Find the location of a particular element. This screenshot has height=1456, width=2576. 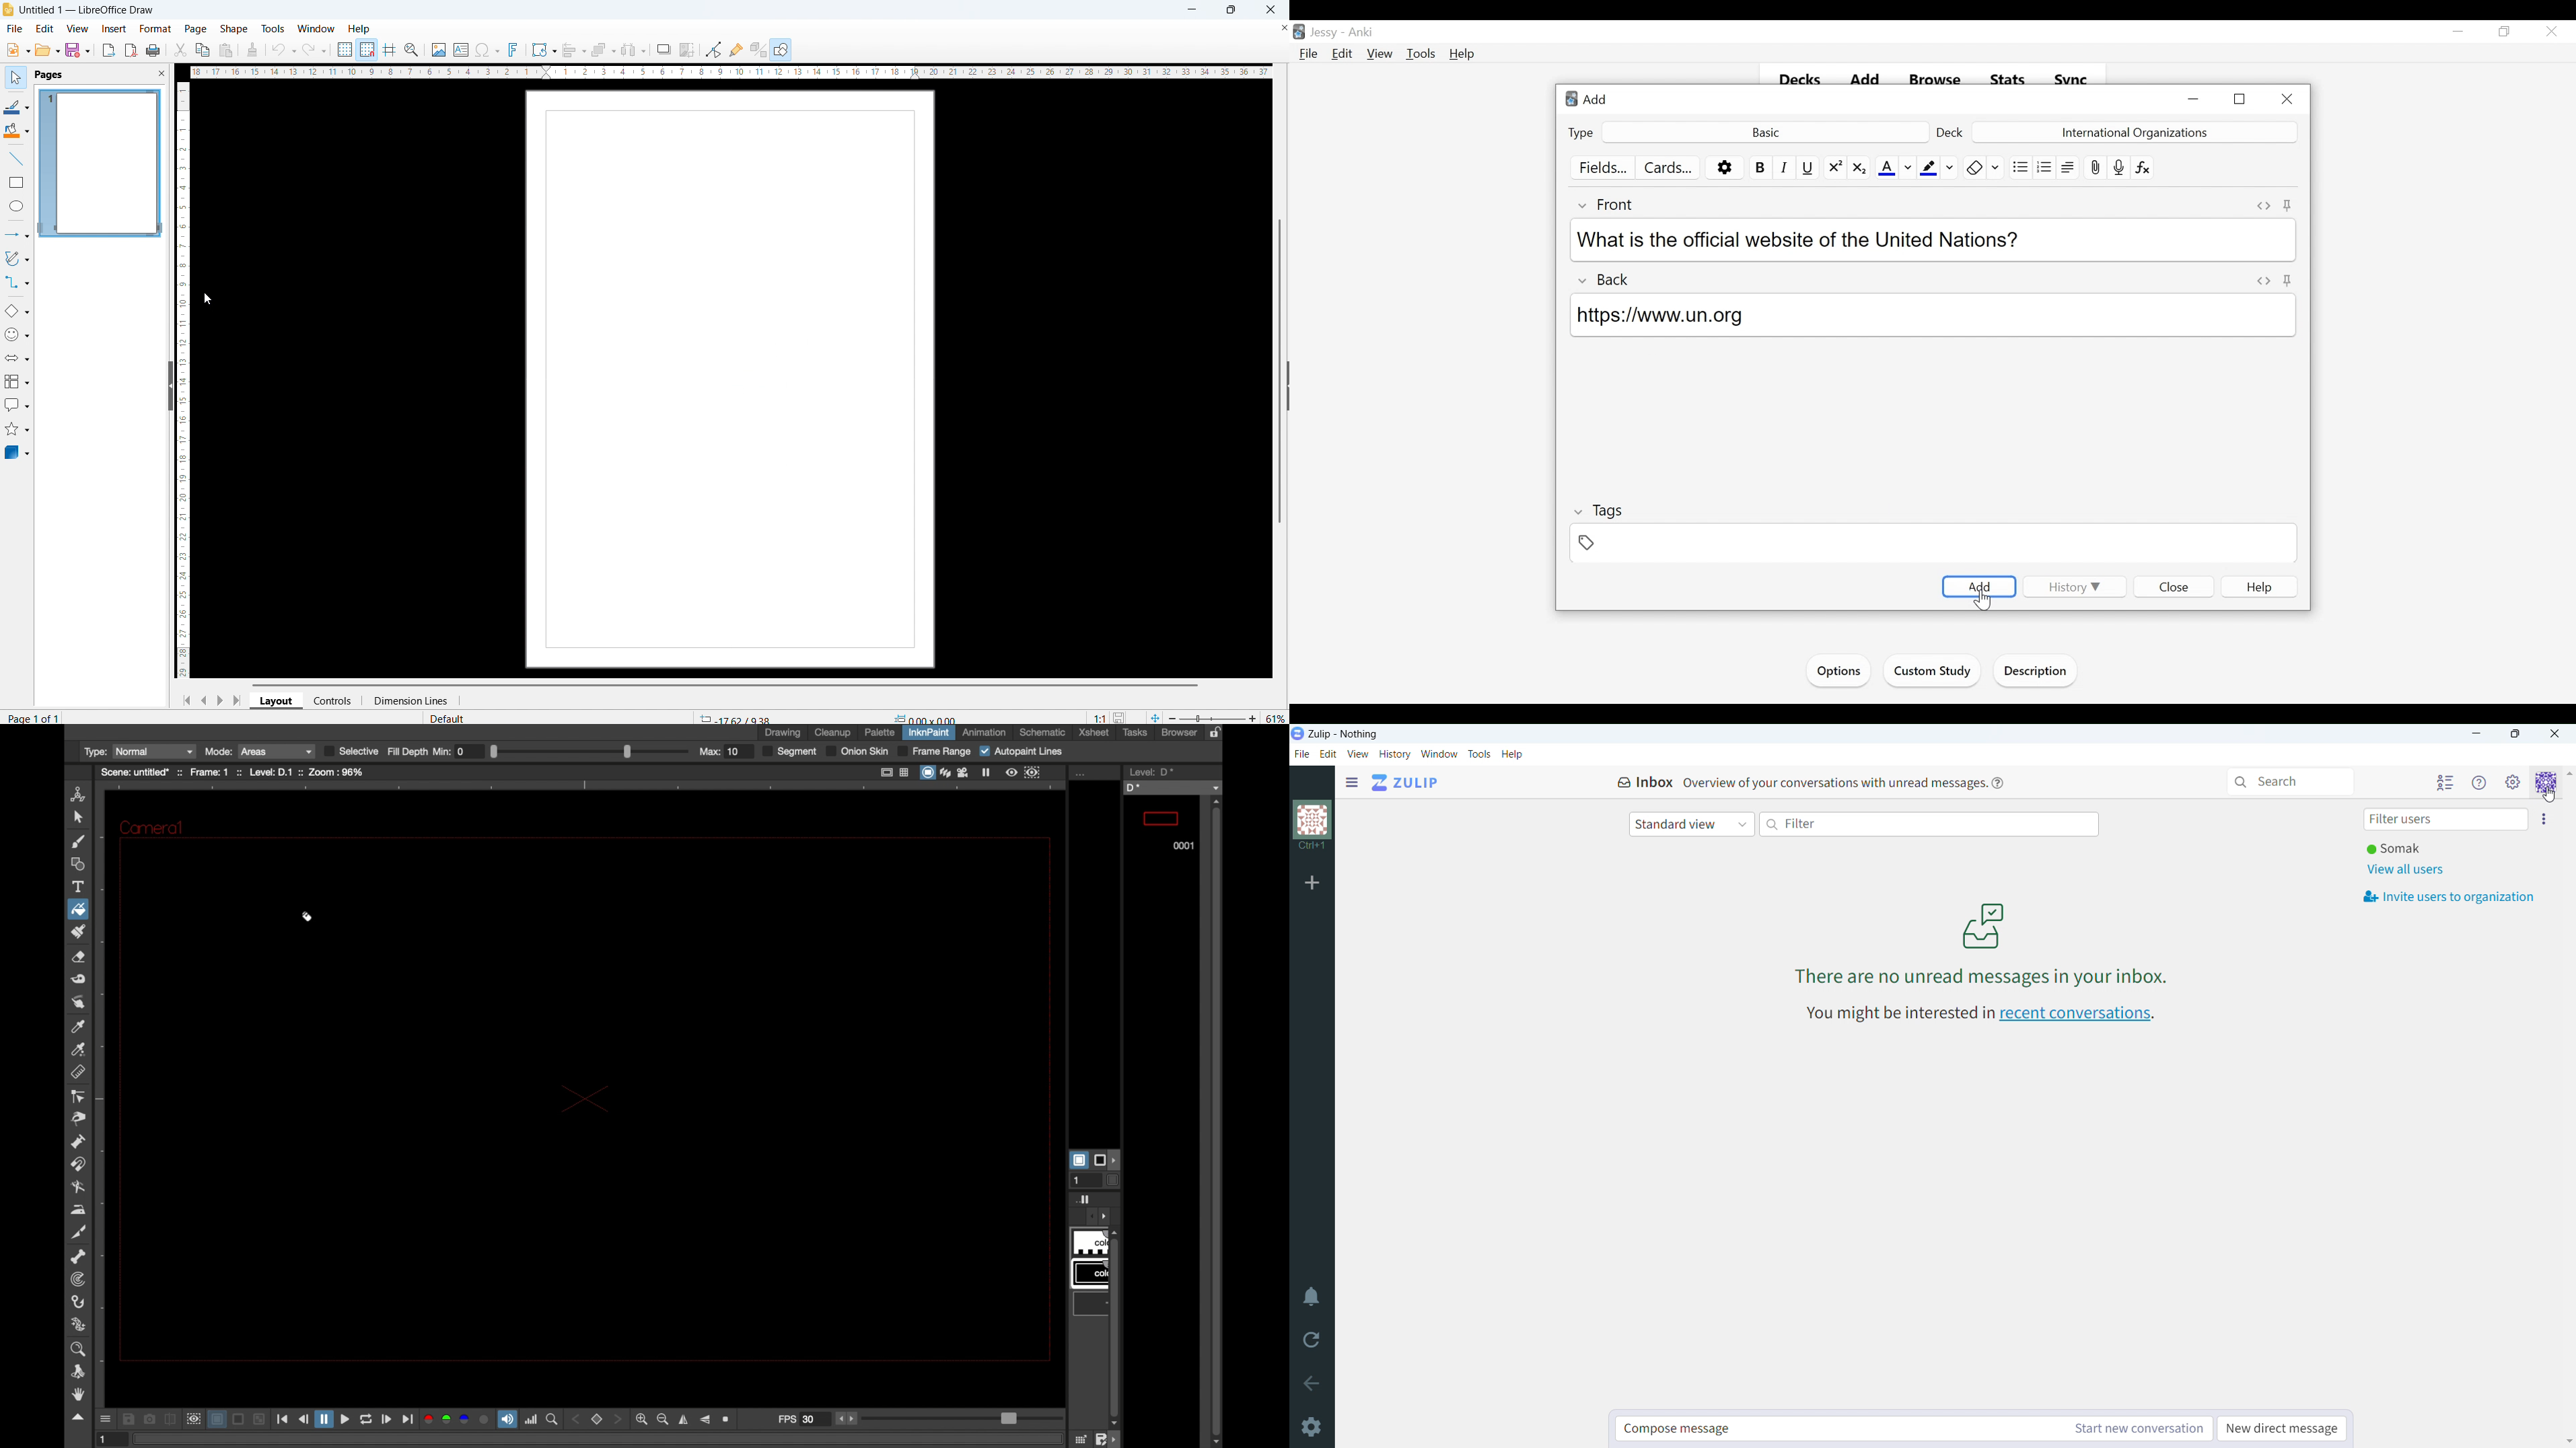

layout is located at coordinates (277, 701).